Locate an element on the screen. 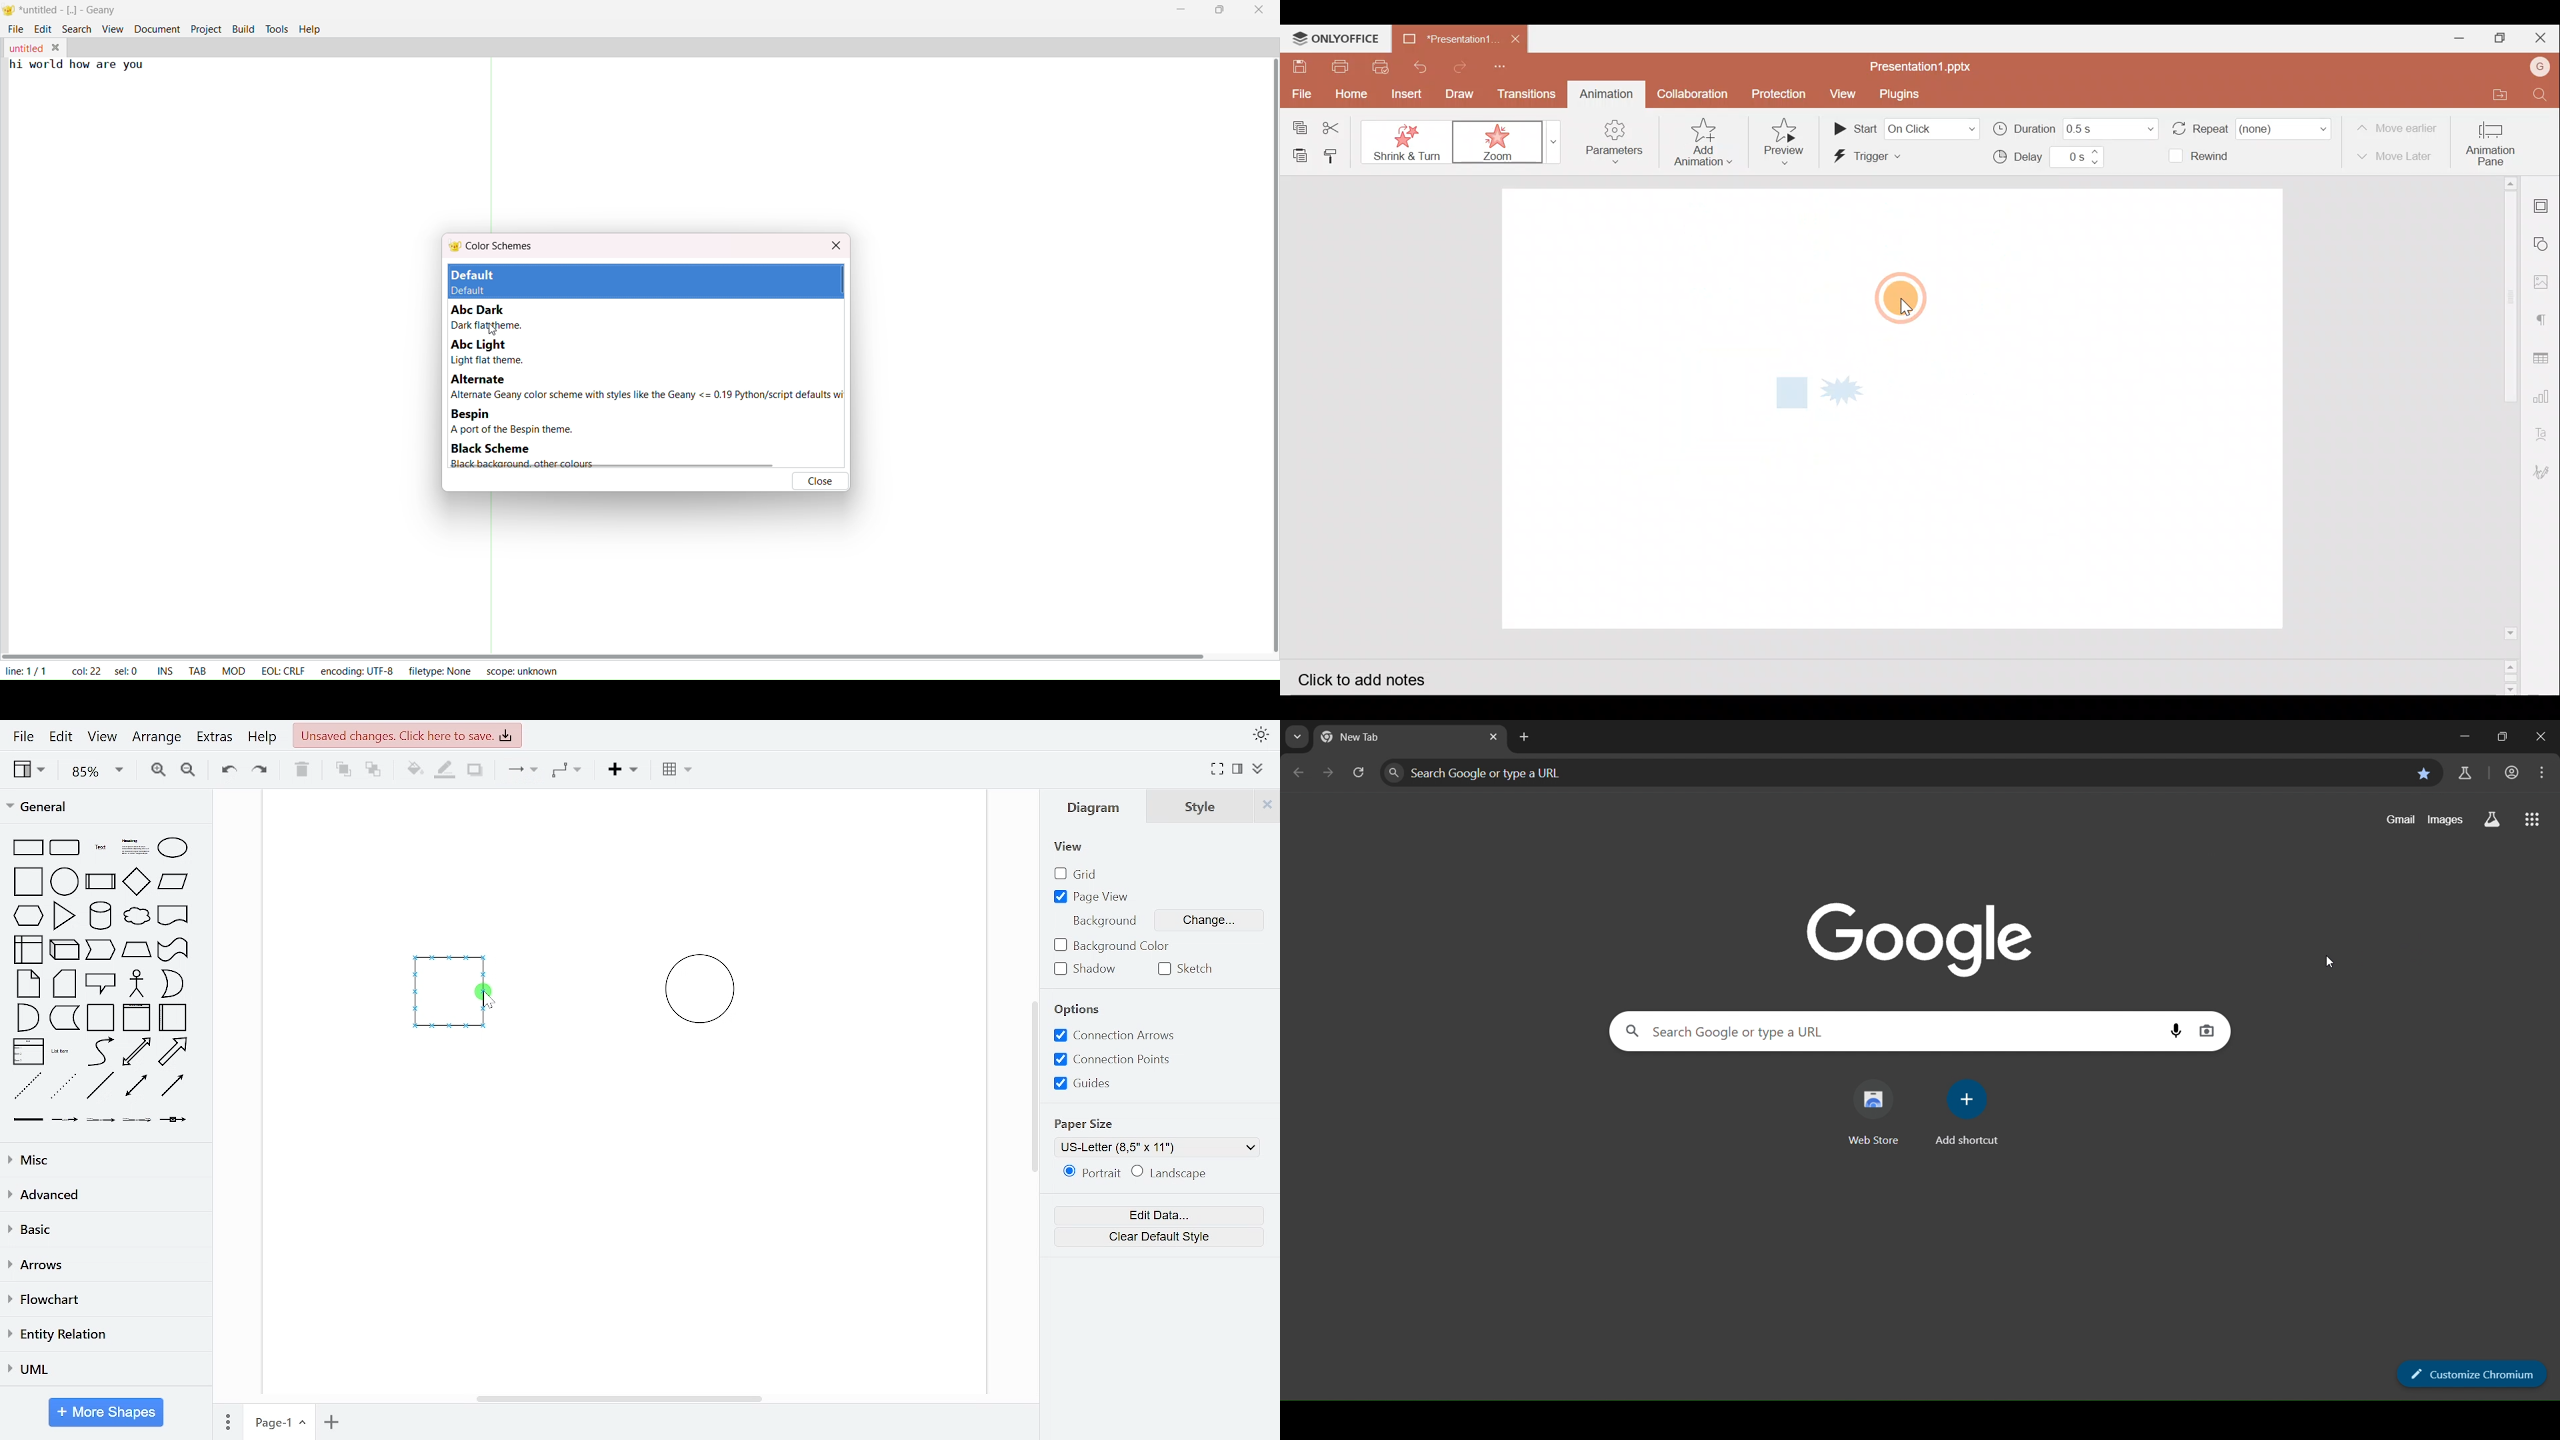 The width and height of the screenshot is (2576, 1456). pages is located at coordinates (226, 1419).